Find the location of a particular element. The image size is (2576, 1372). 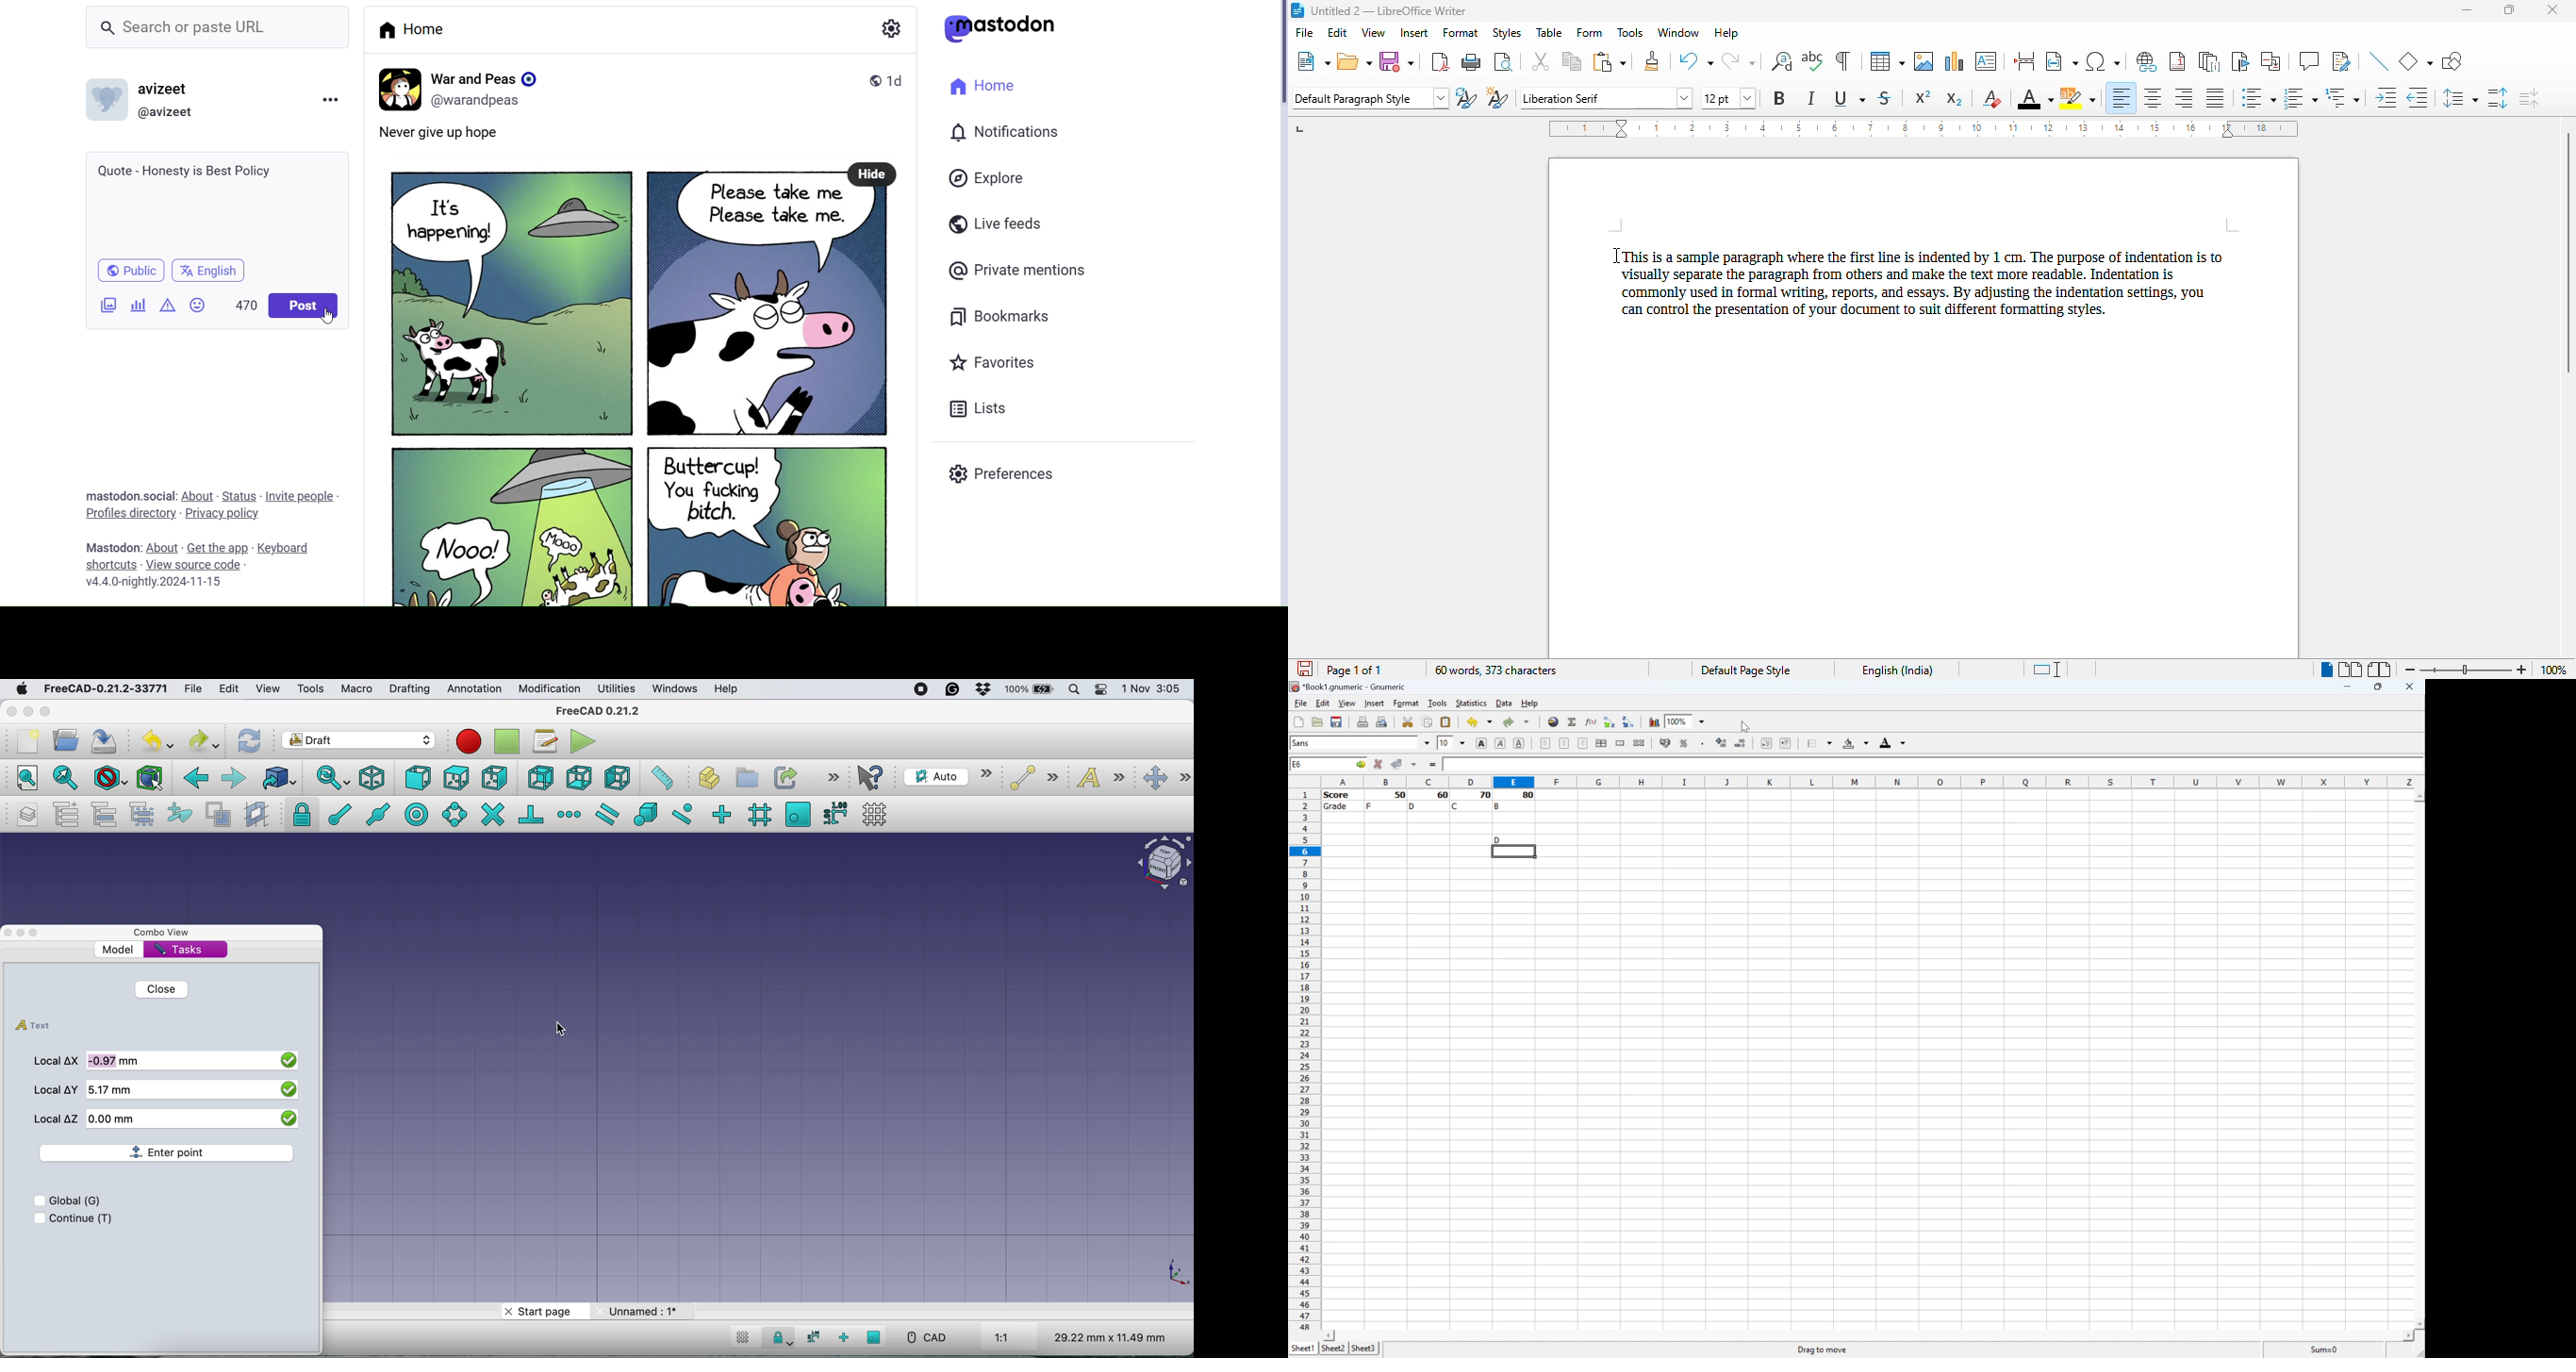

draw style is located at coordinates (110, 779).